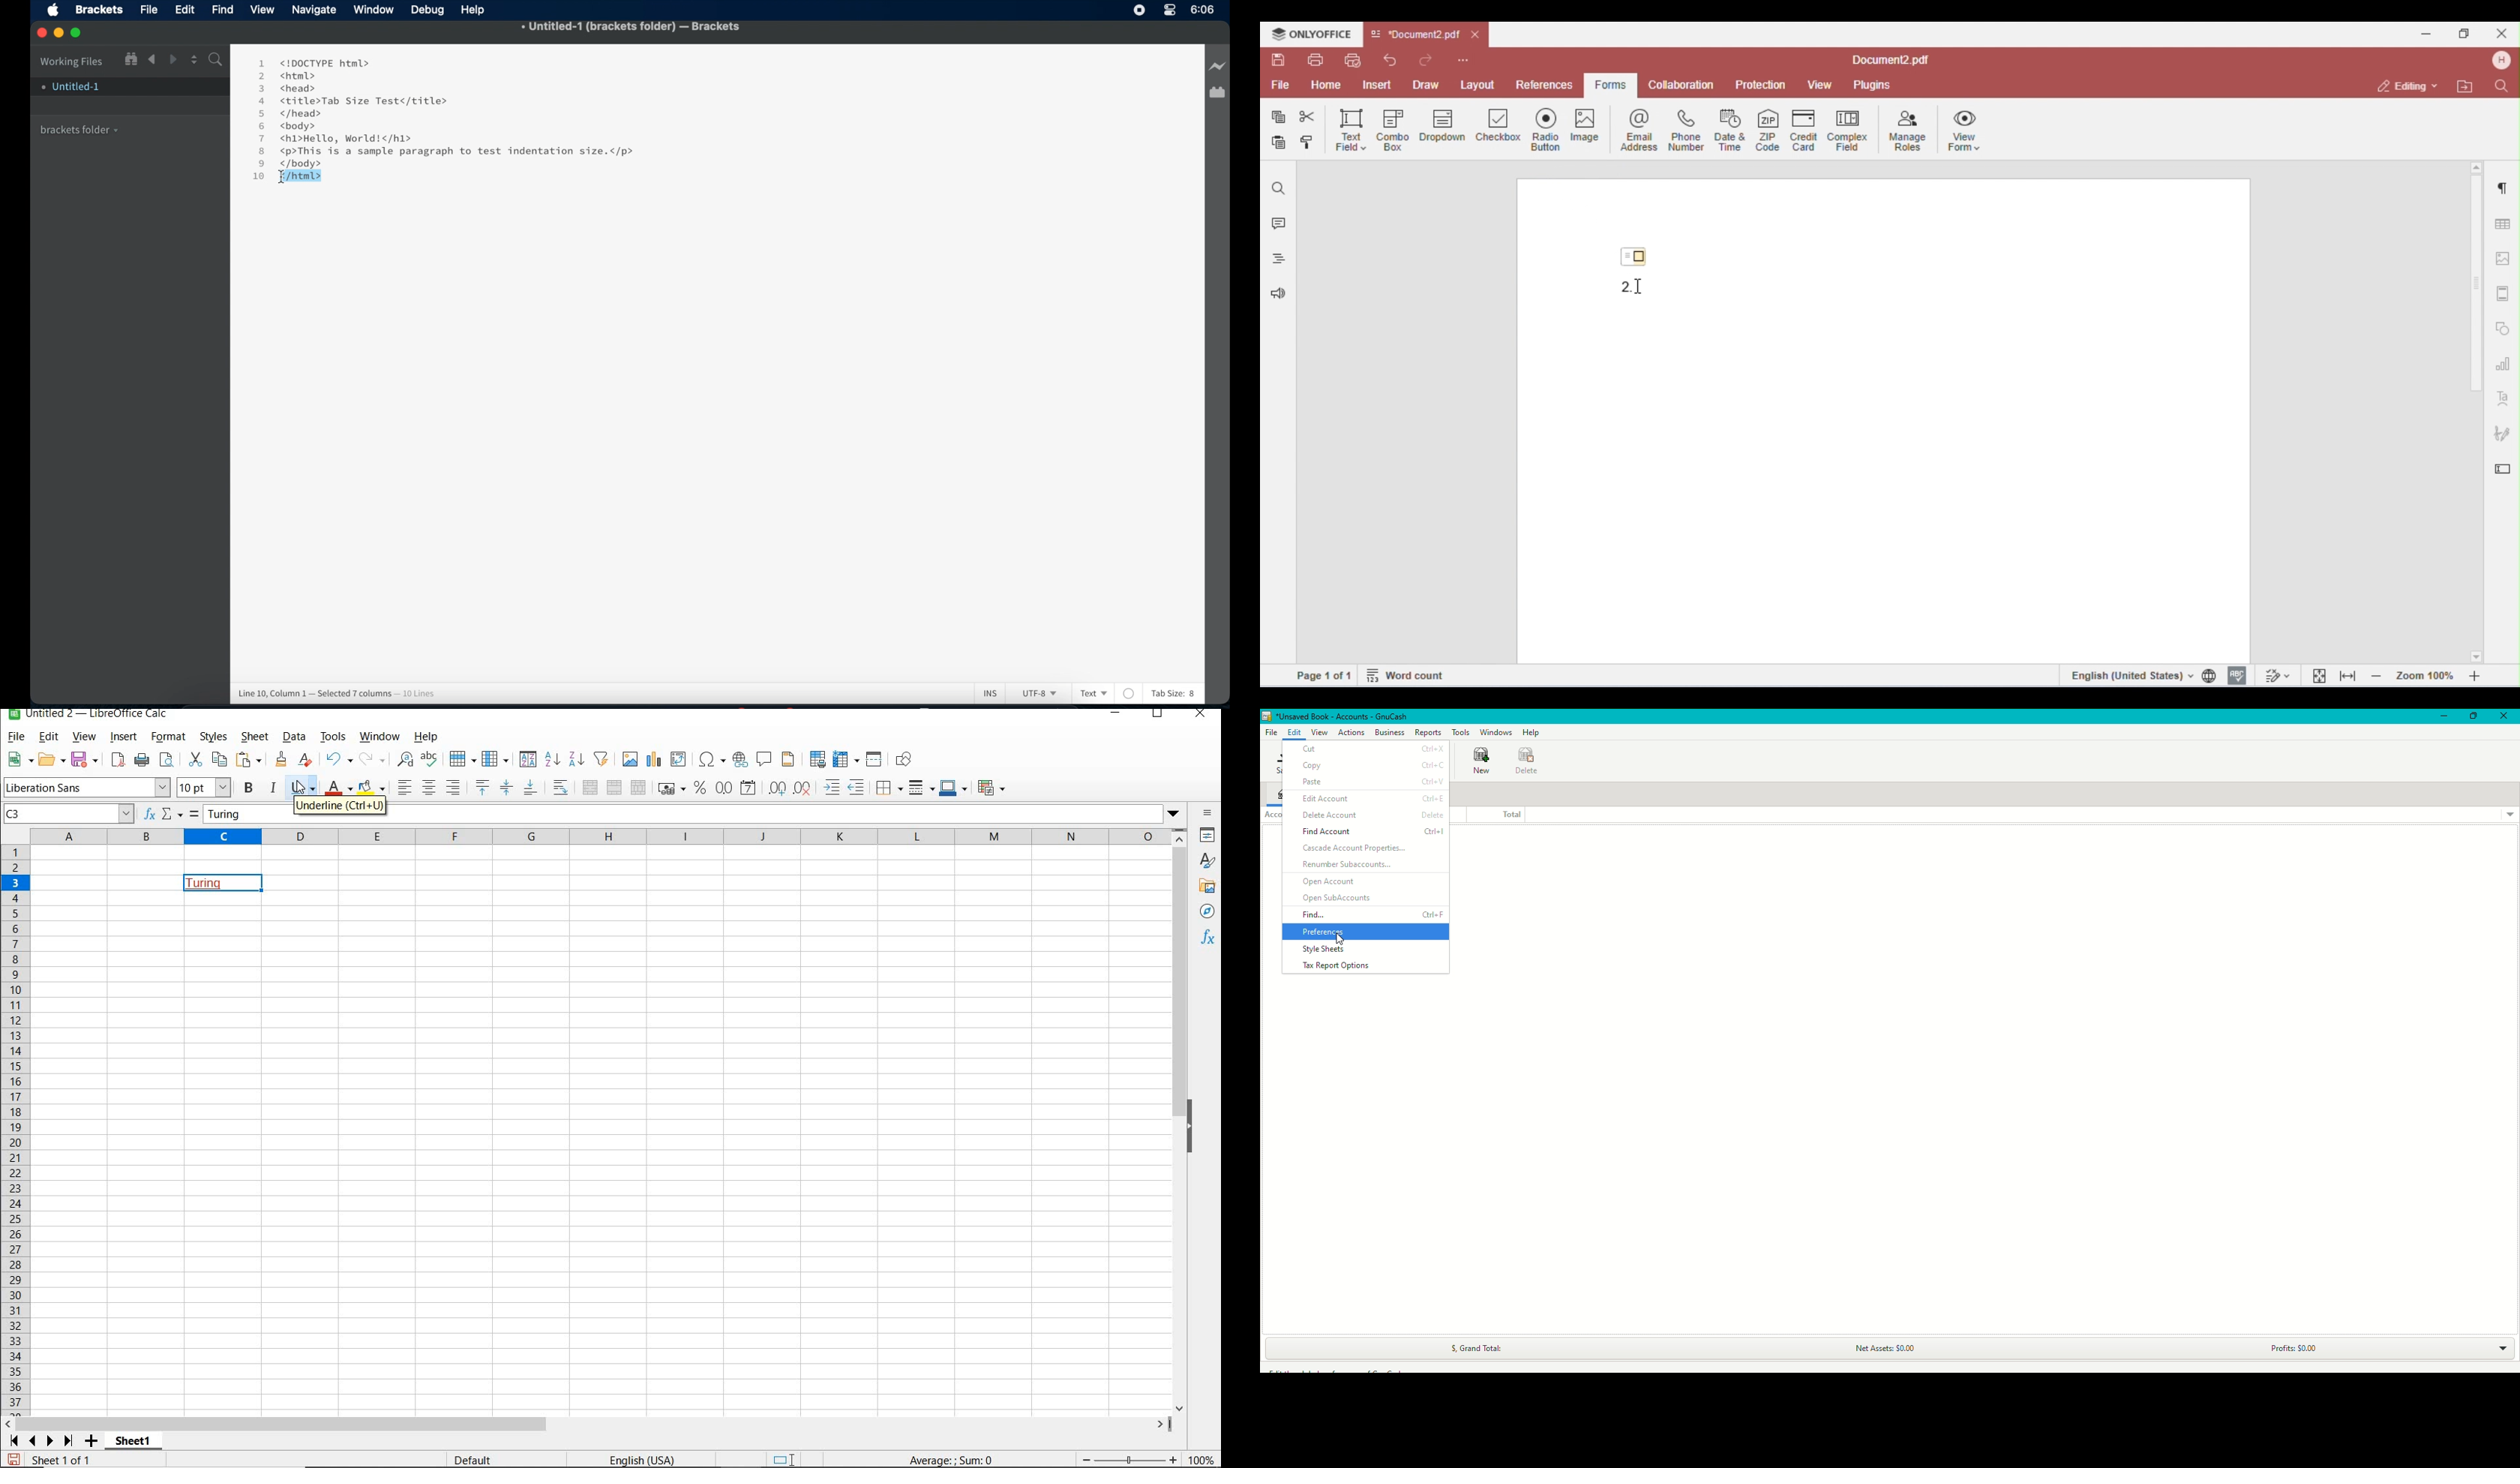 The height and width of the screenshot is (1484, 2520). What do you see at coordinates (1217, 67) in the screenshot?
I see `Charging` at bounding box center [1217, 67].